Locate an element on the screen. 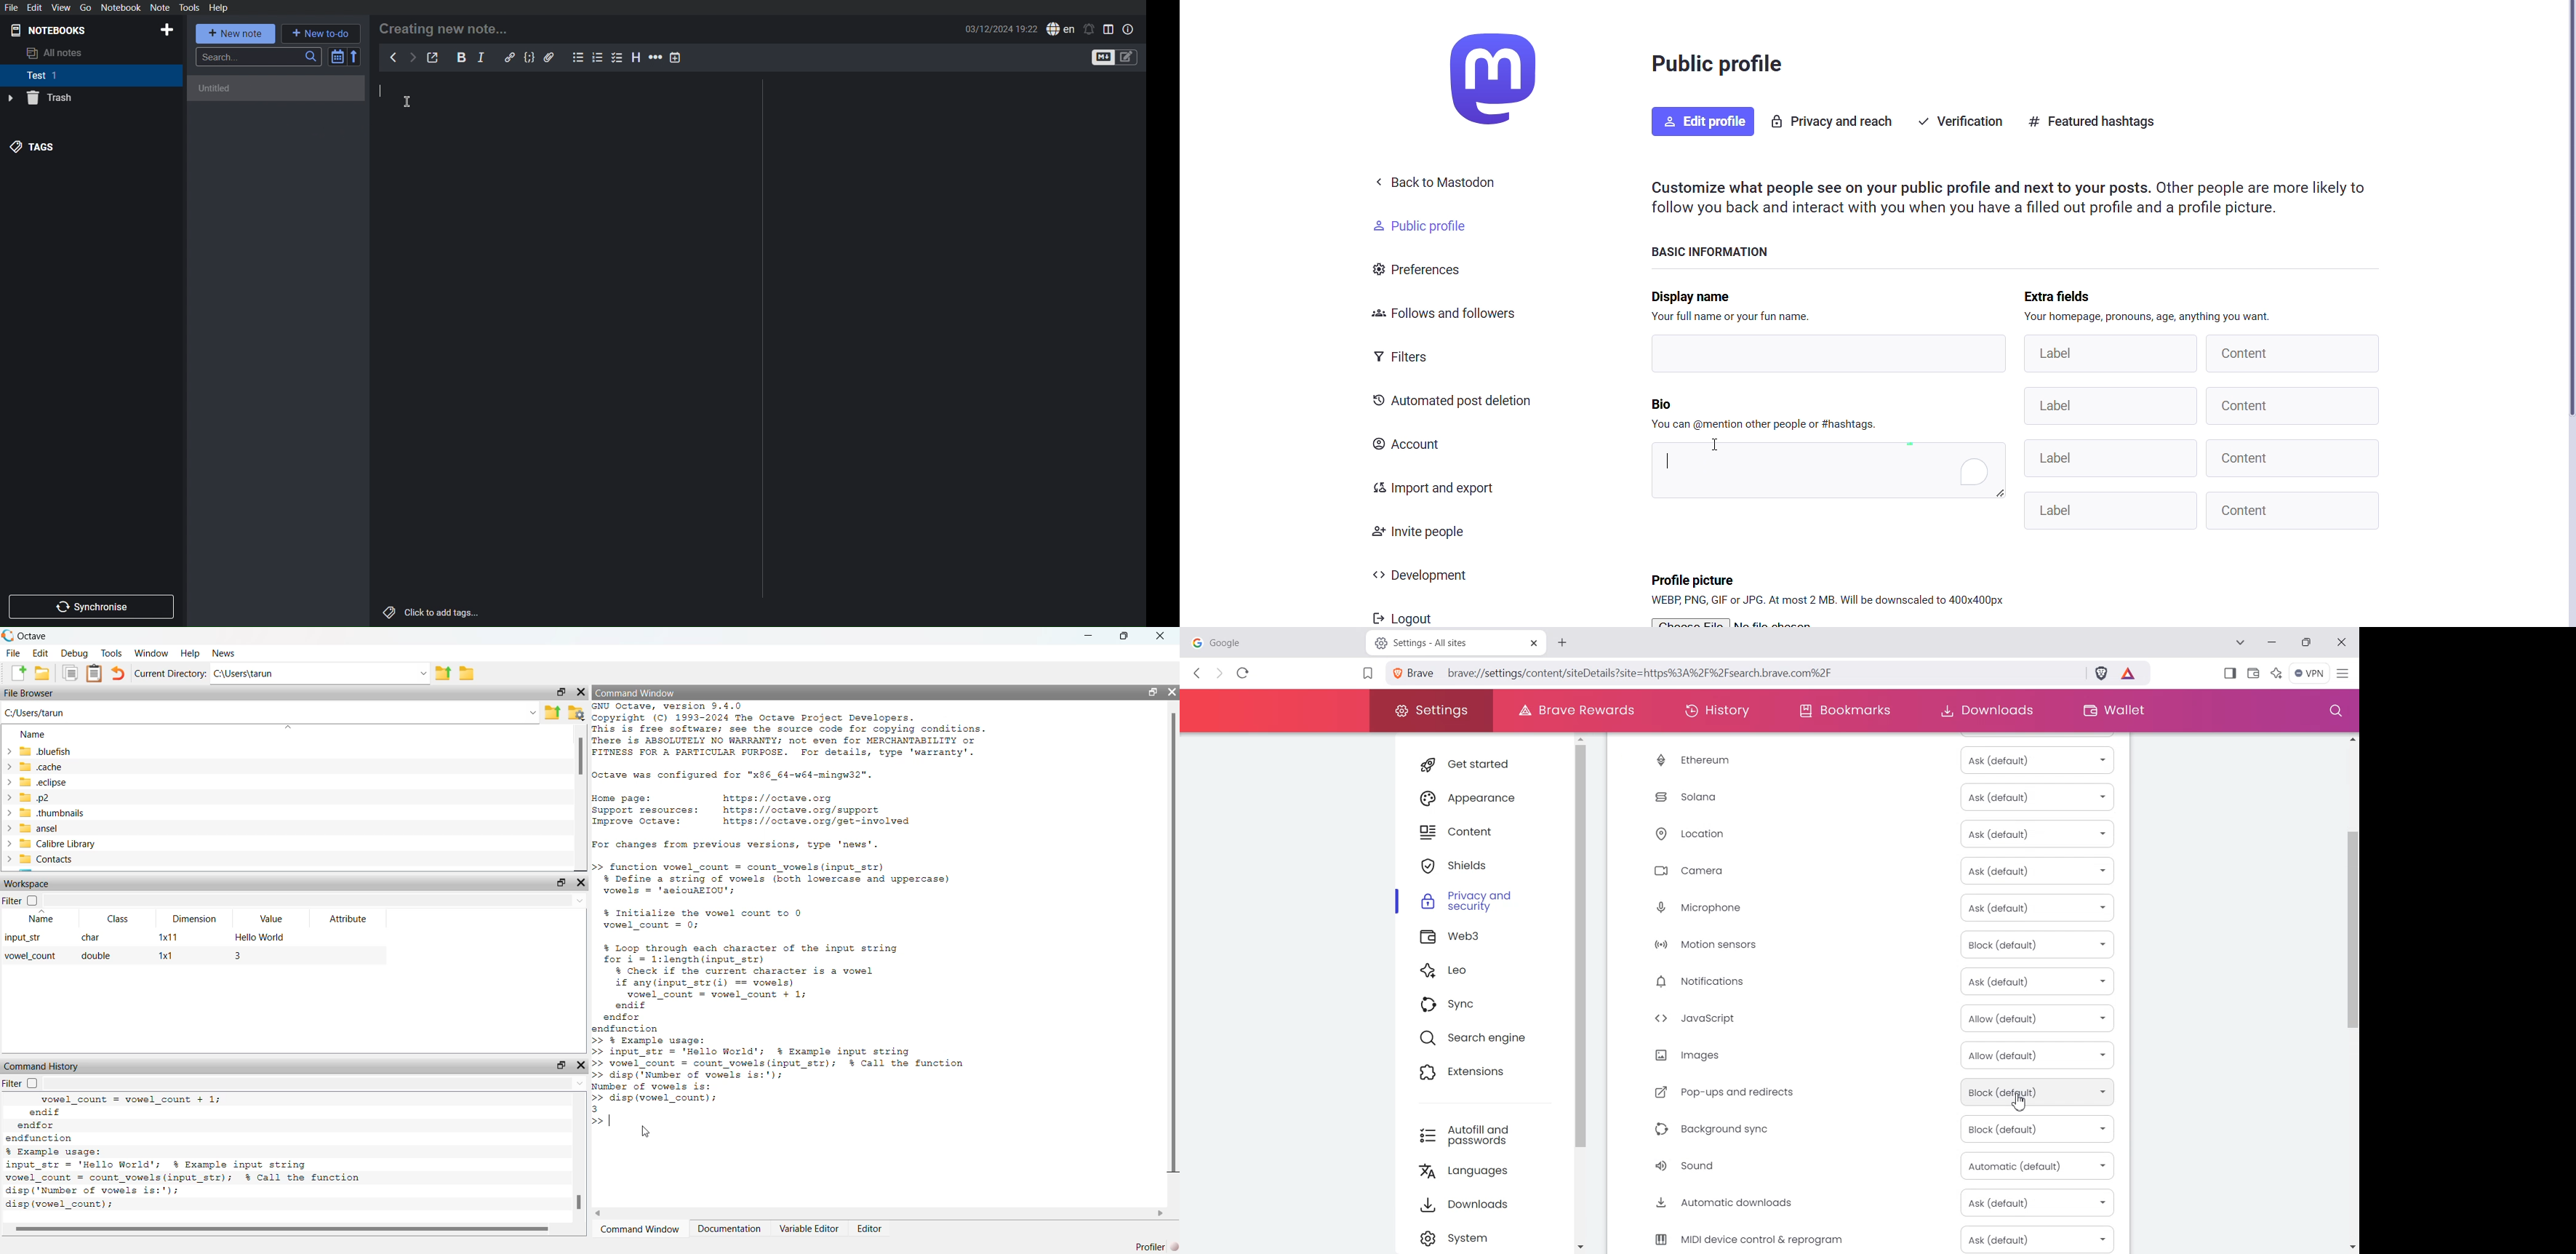 The image size is (2576, 1260). For changes from previous versions, type 'news'. is located at coordinates (741, 846).